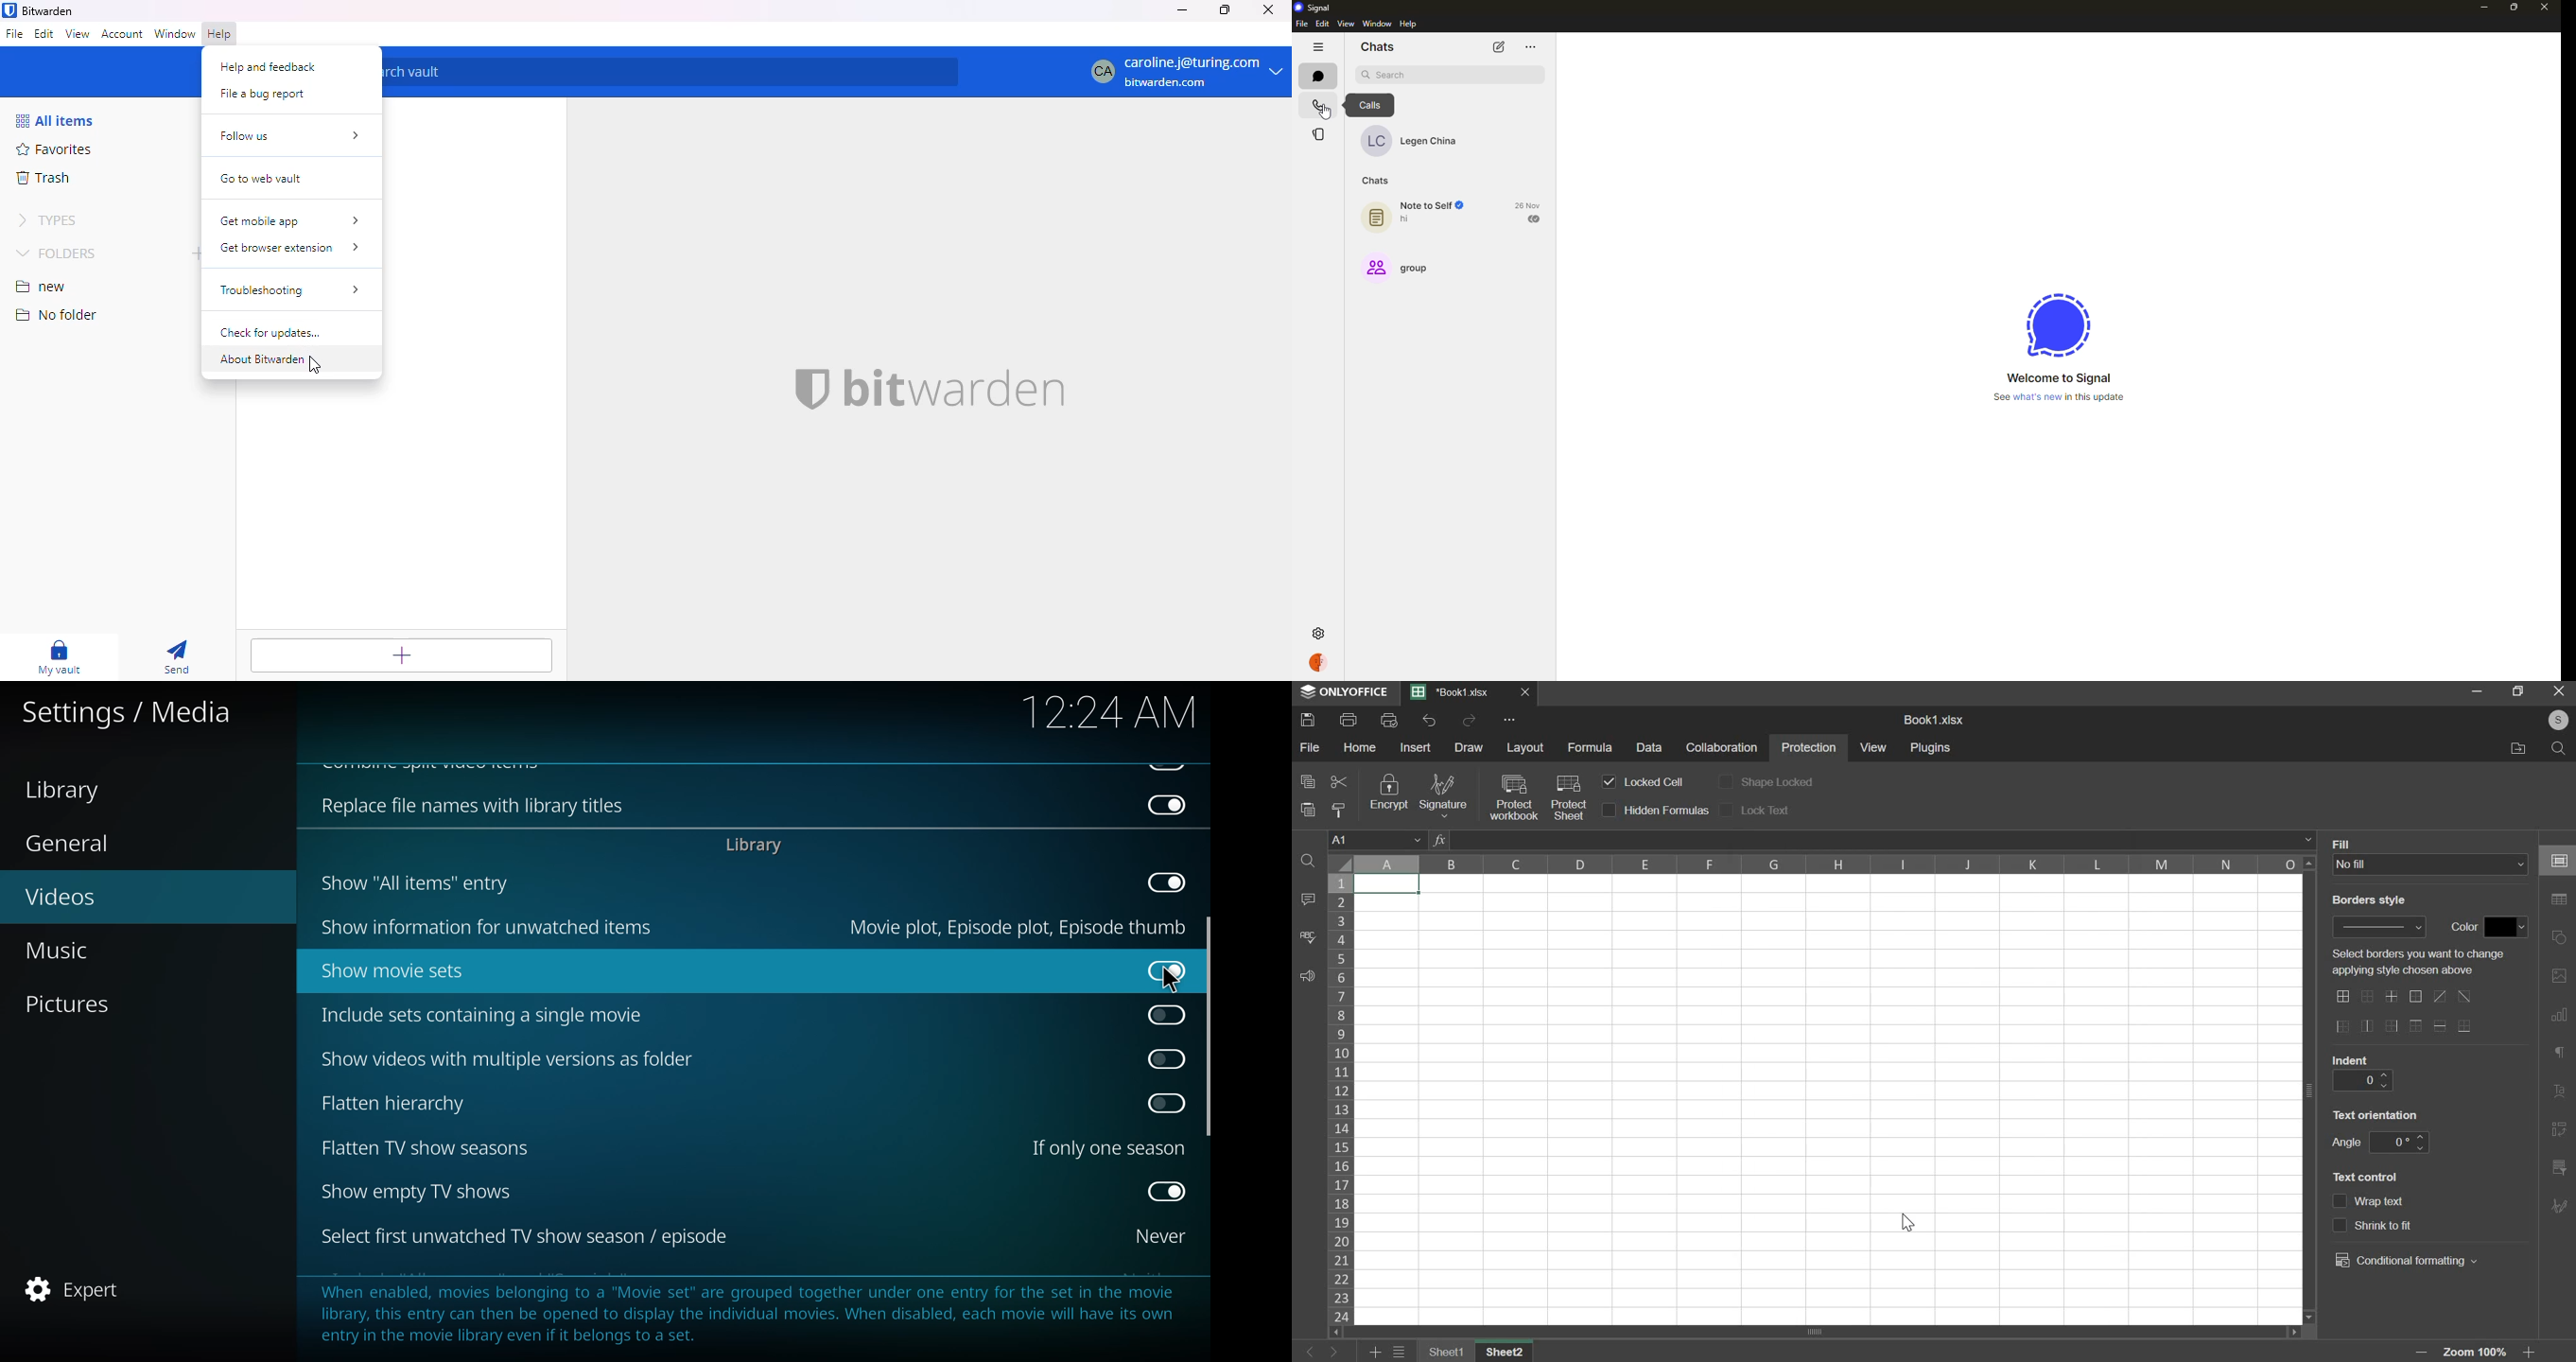 This screenshot has height=1372, width=2576. Describe the element at coordinates (2345, 843) in the screenshot. I see `Fill` at that location.